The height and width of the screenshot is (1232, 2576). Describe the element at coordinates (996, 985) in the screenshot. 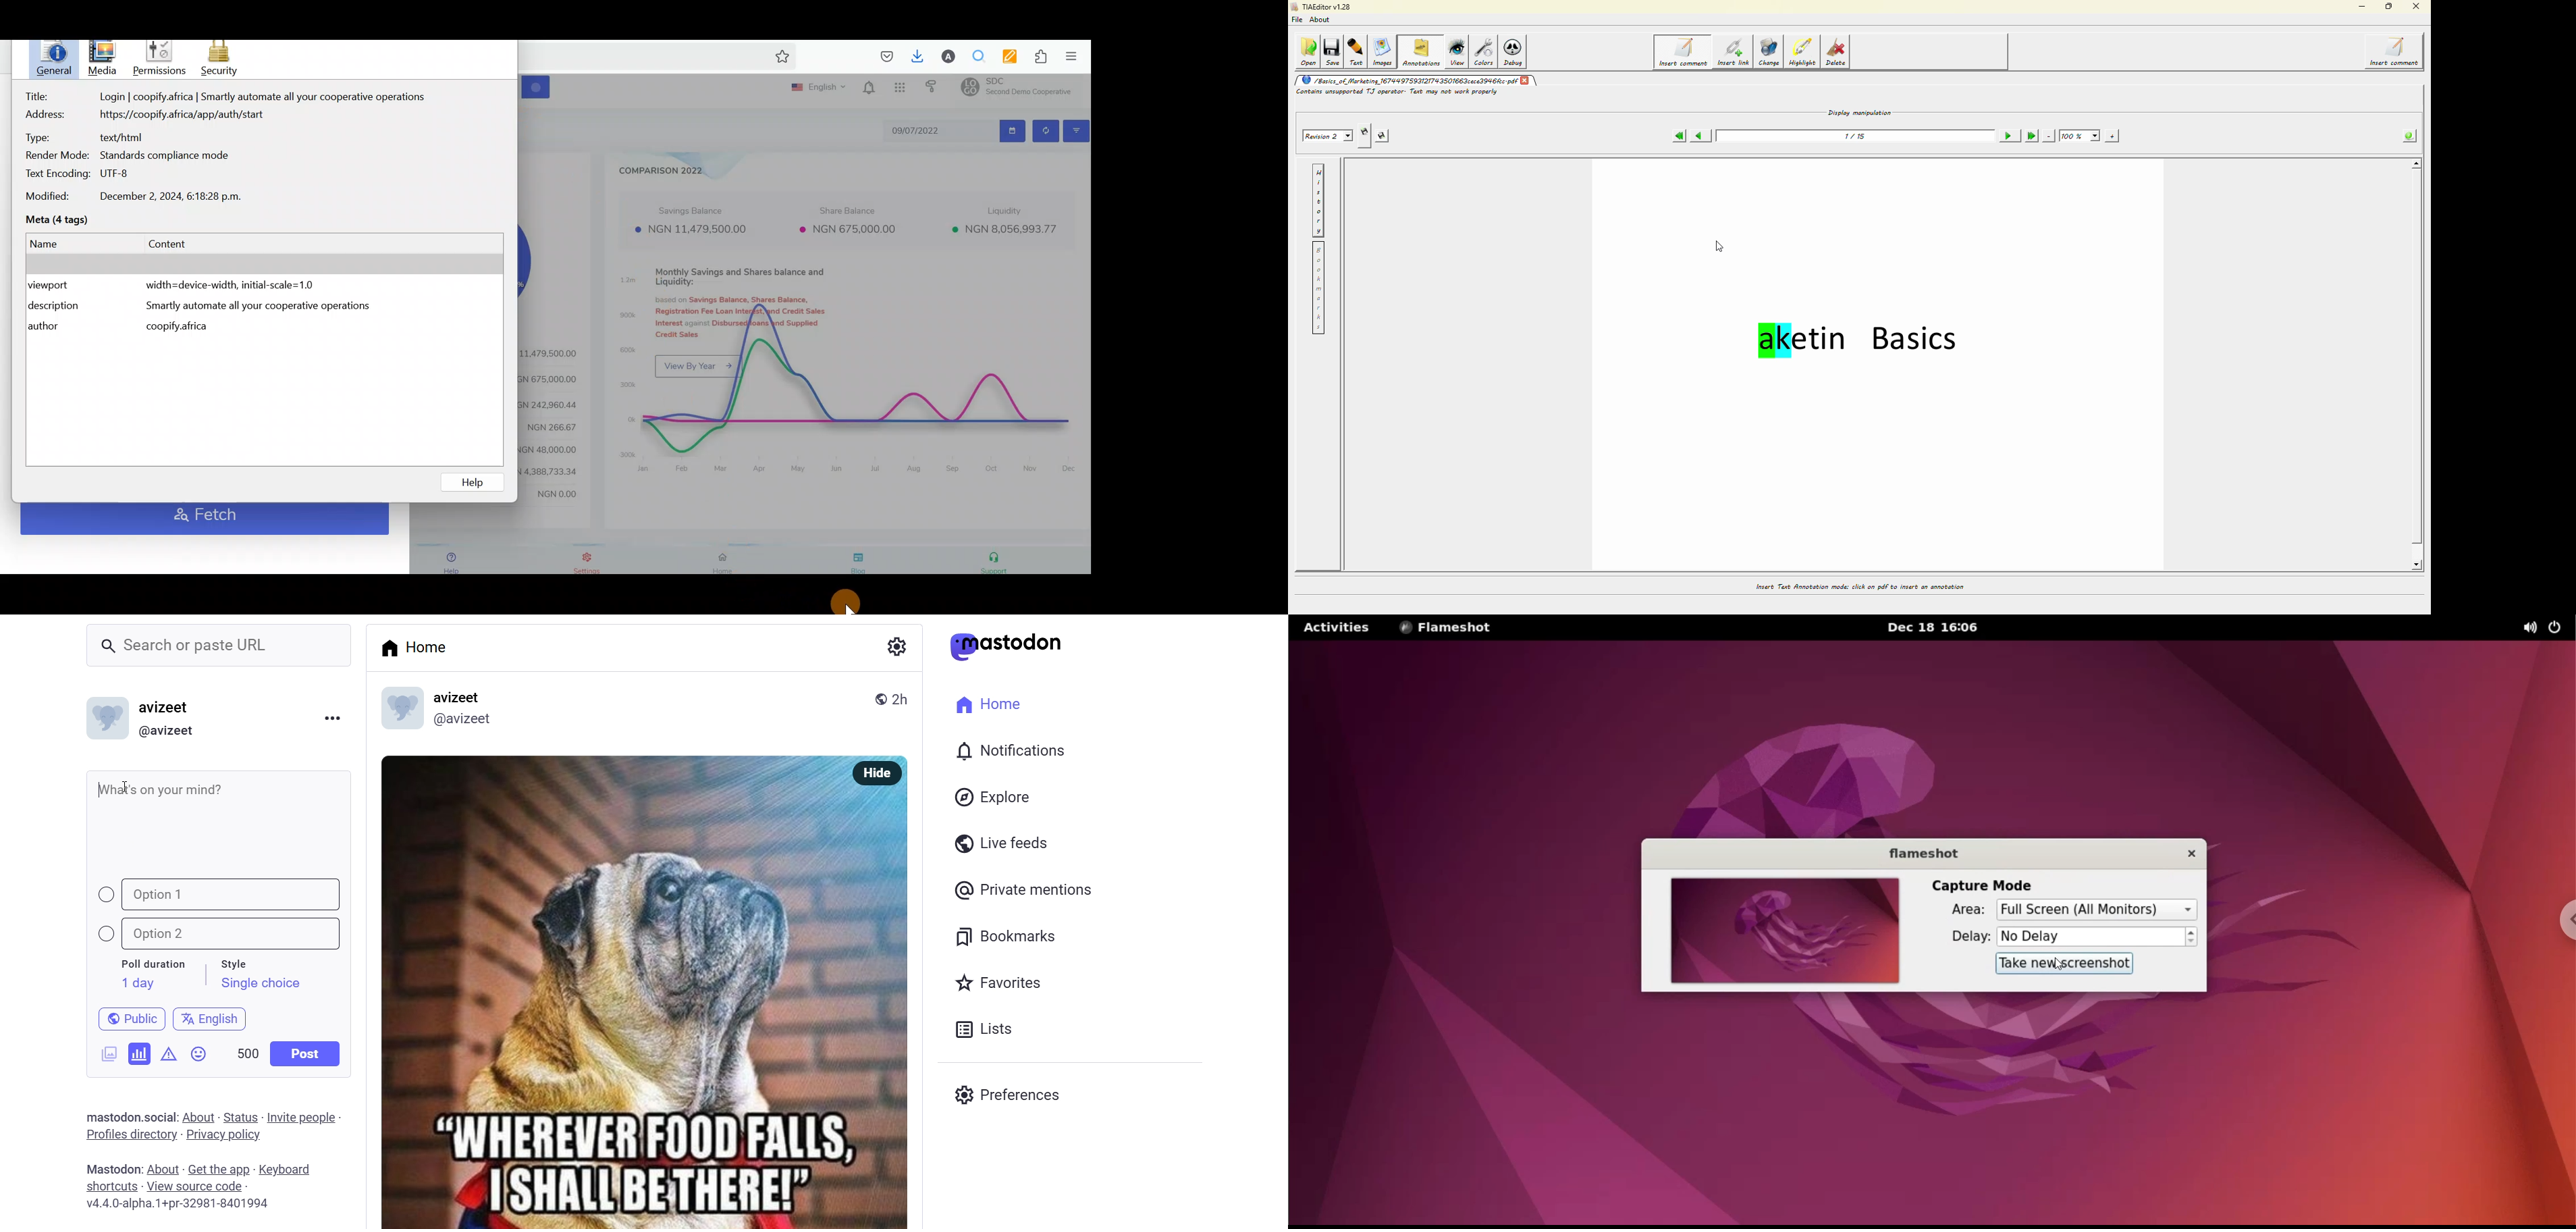

I see `favorite` at that location.